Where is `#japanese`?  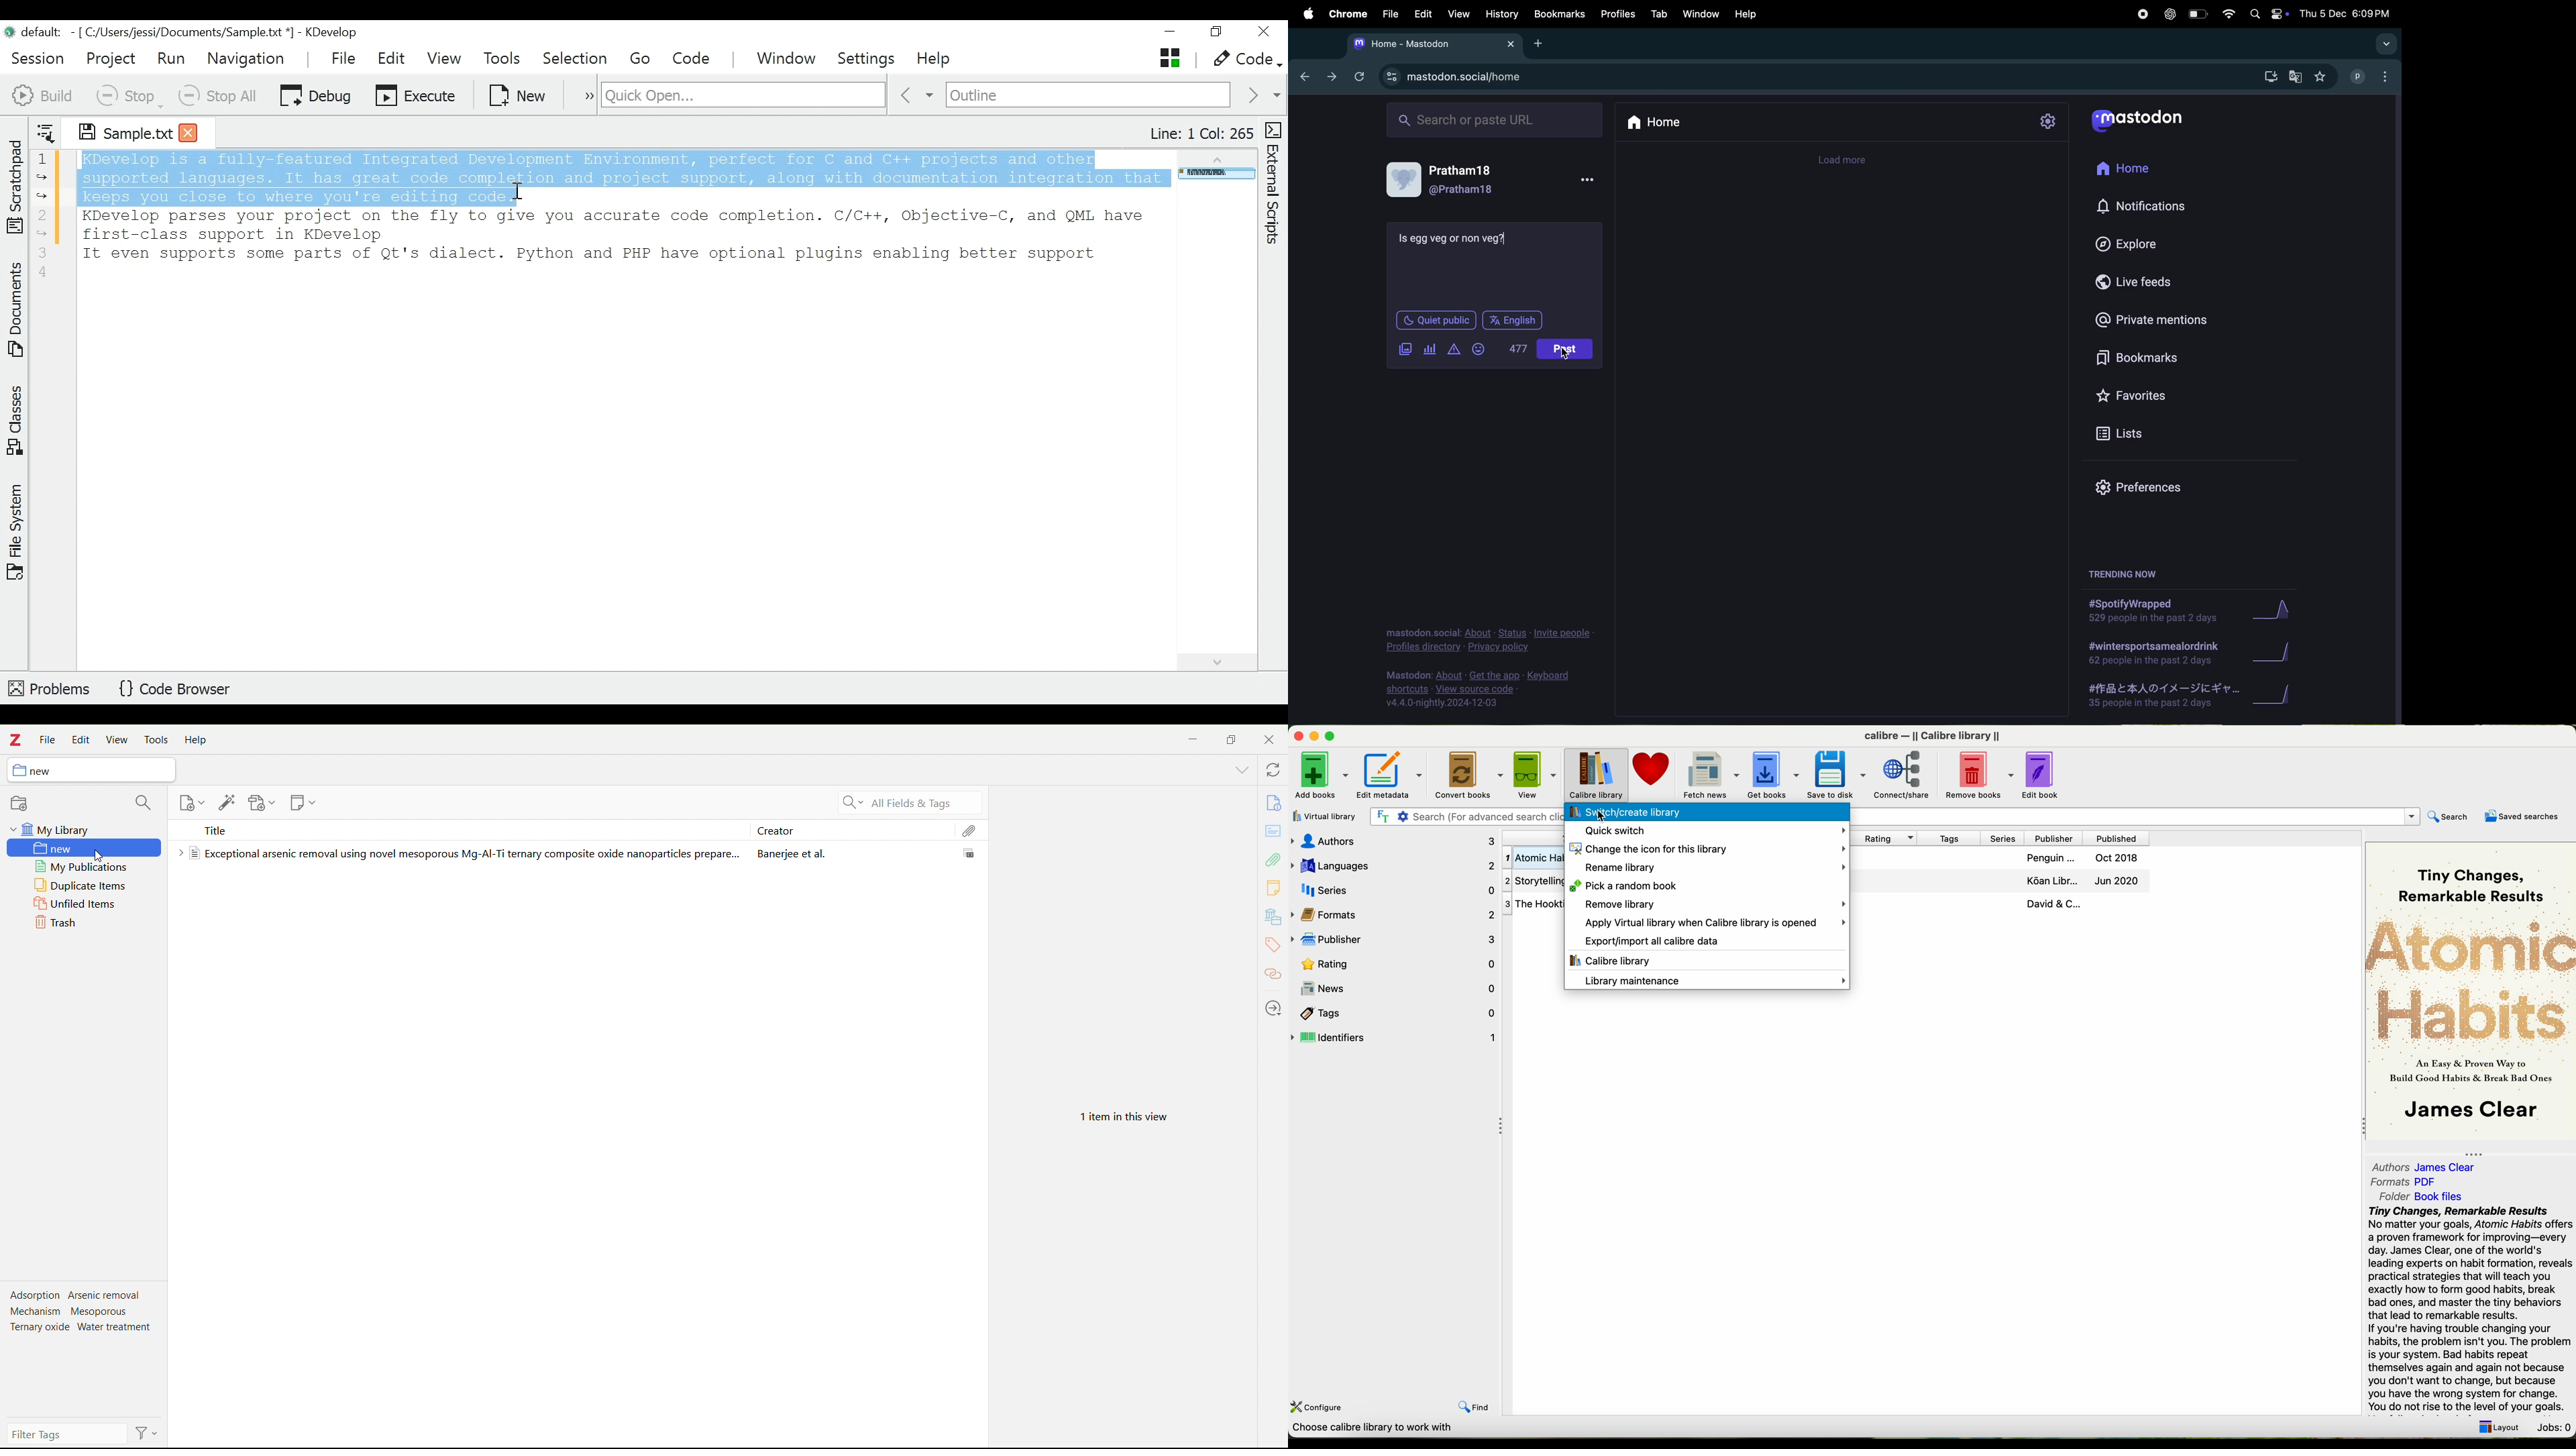 #japanese is located at coordinates (2159, 697).